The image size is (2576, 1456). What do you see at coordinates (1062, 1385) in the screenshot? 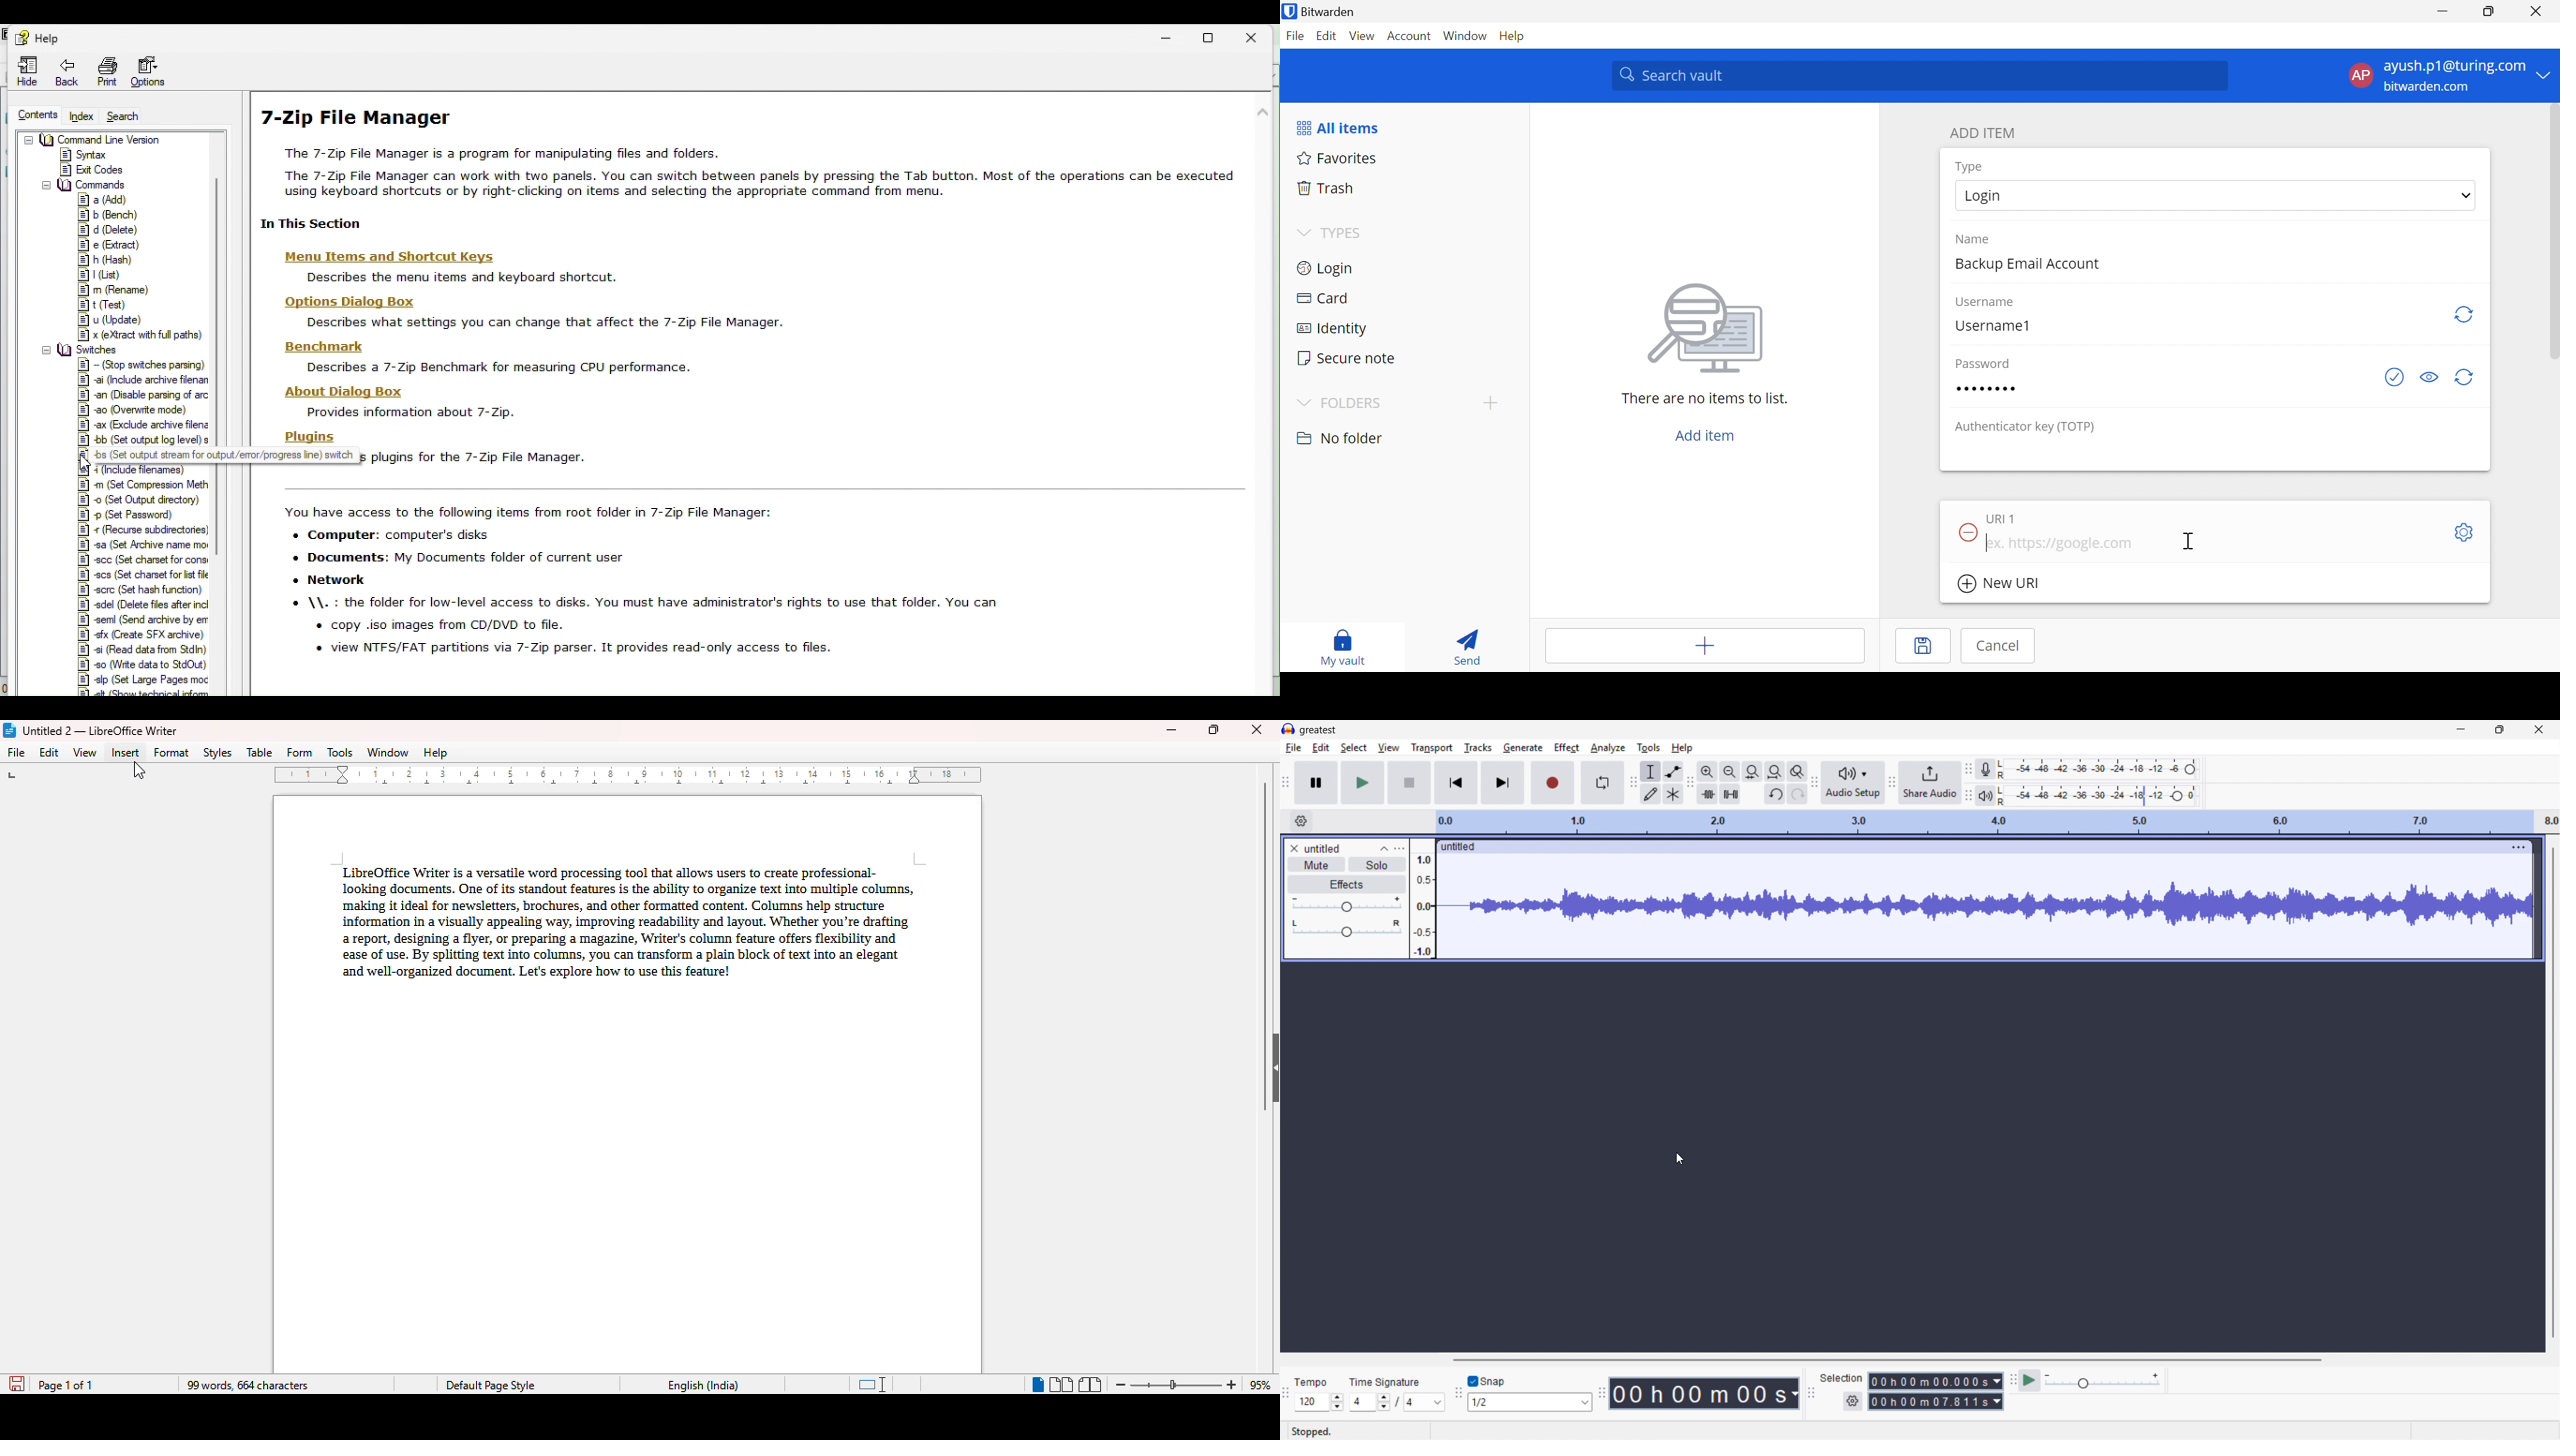
I see `multi-page view` at bounding box center [1062, 1385].